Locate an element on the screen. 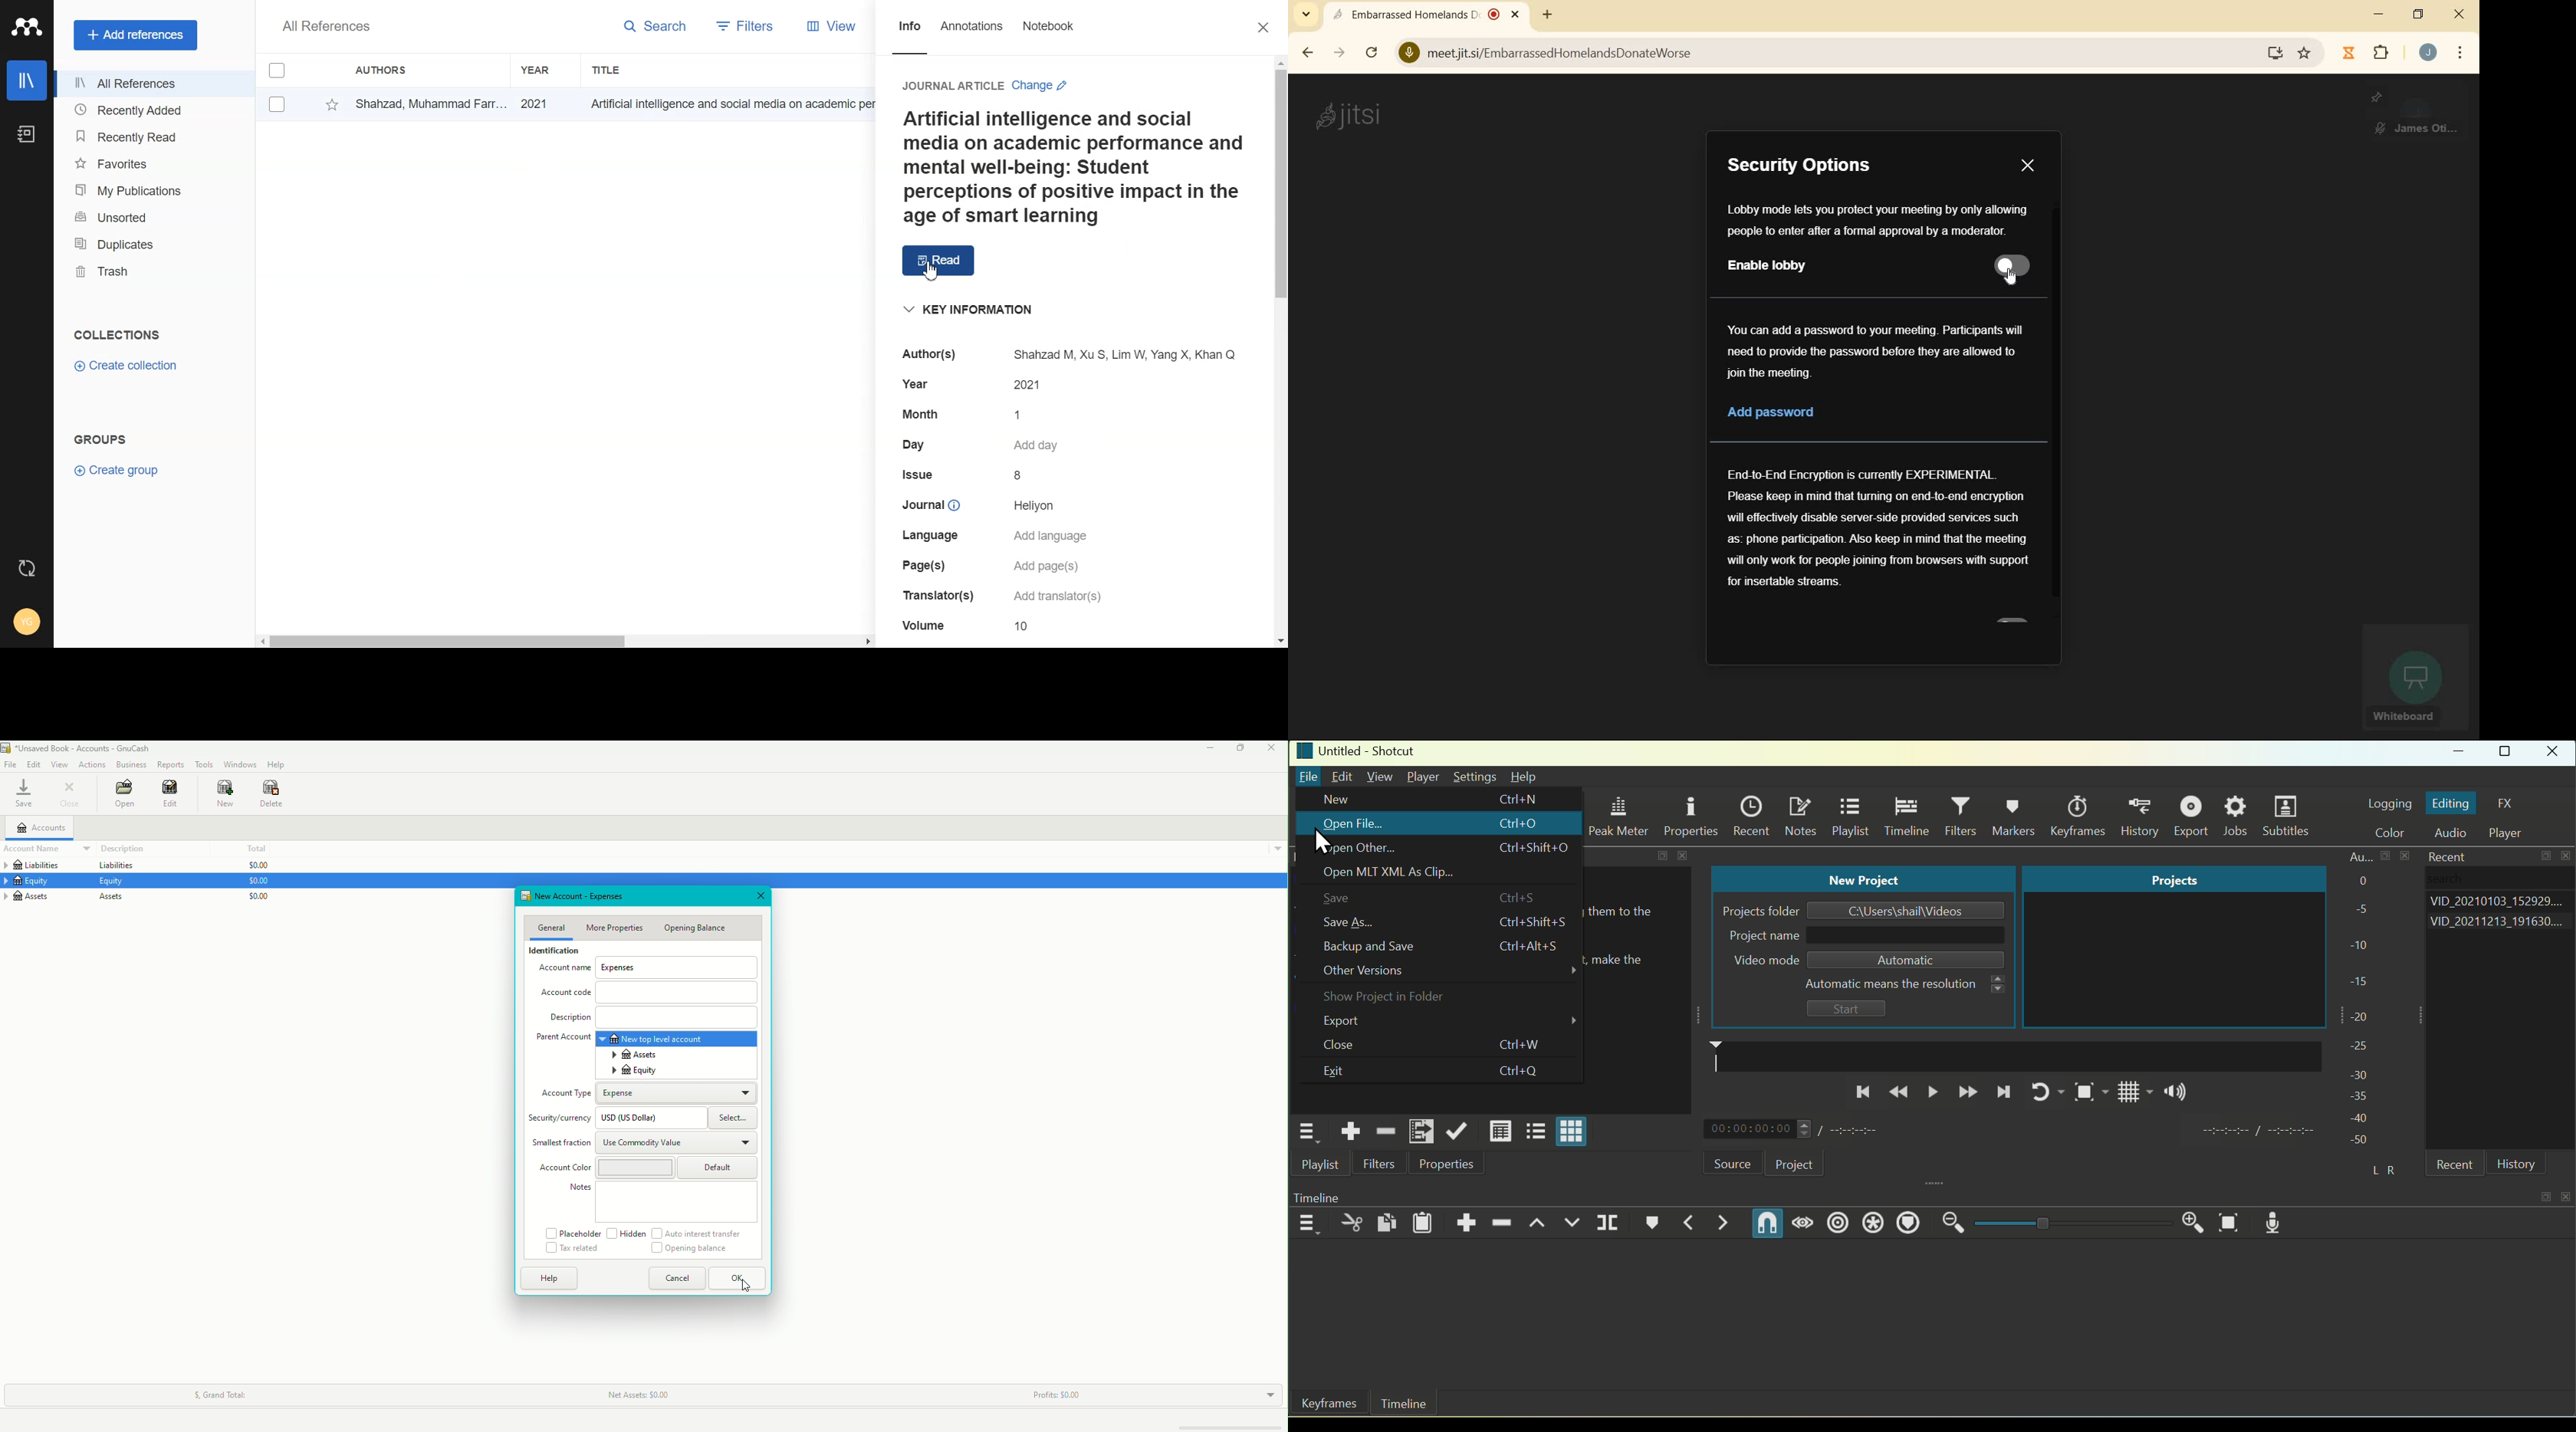 This screenshot has width=2576, height=1456. Search is located at coordinates (661, 23).